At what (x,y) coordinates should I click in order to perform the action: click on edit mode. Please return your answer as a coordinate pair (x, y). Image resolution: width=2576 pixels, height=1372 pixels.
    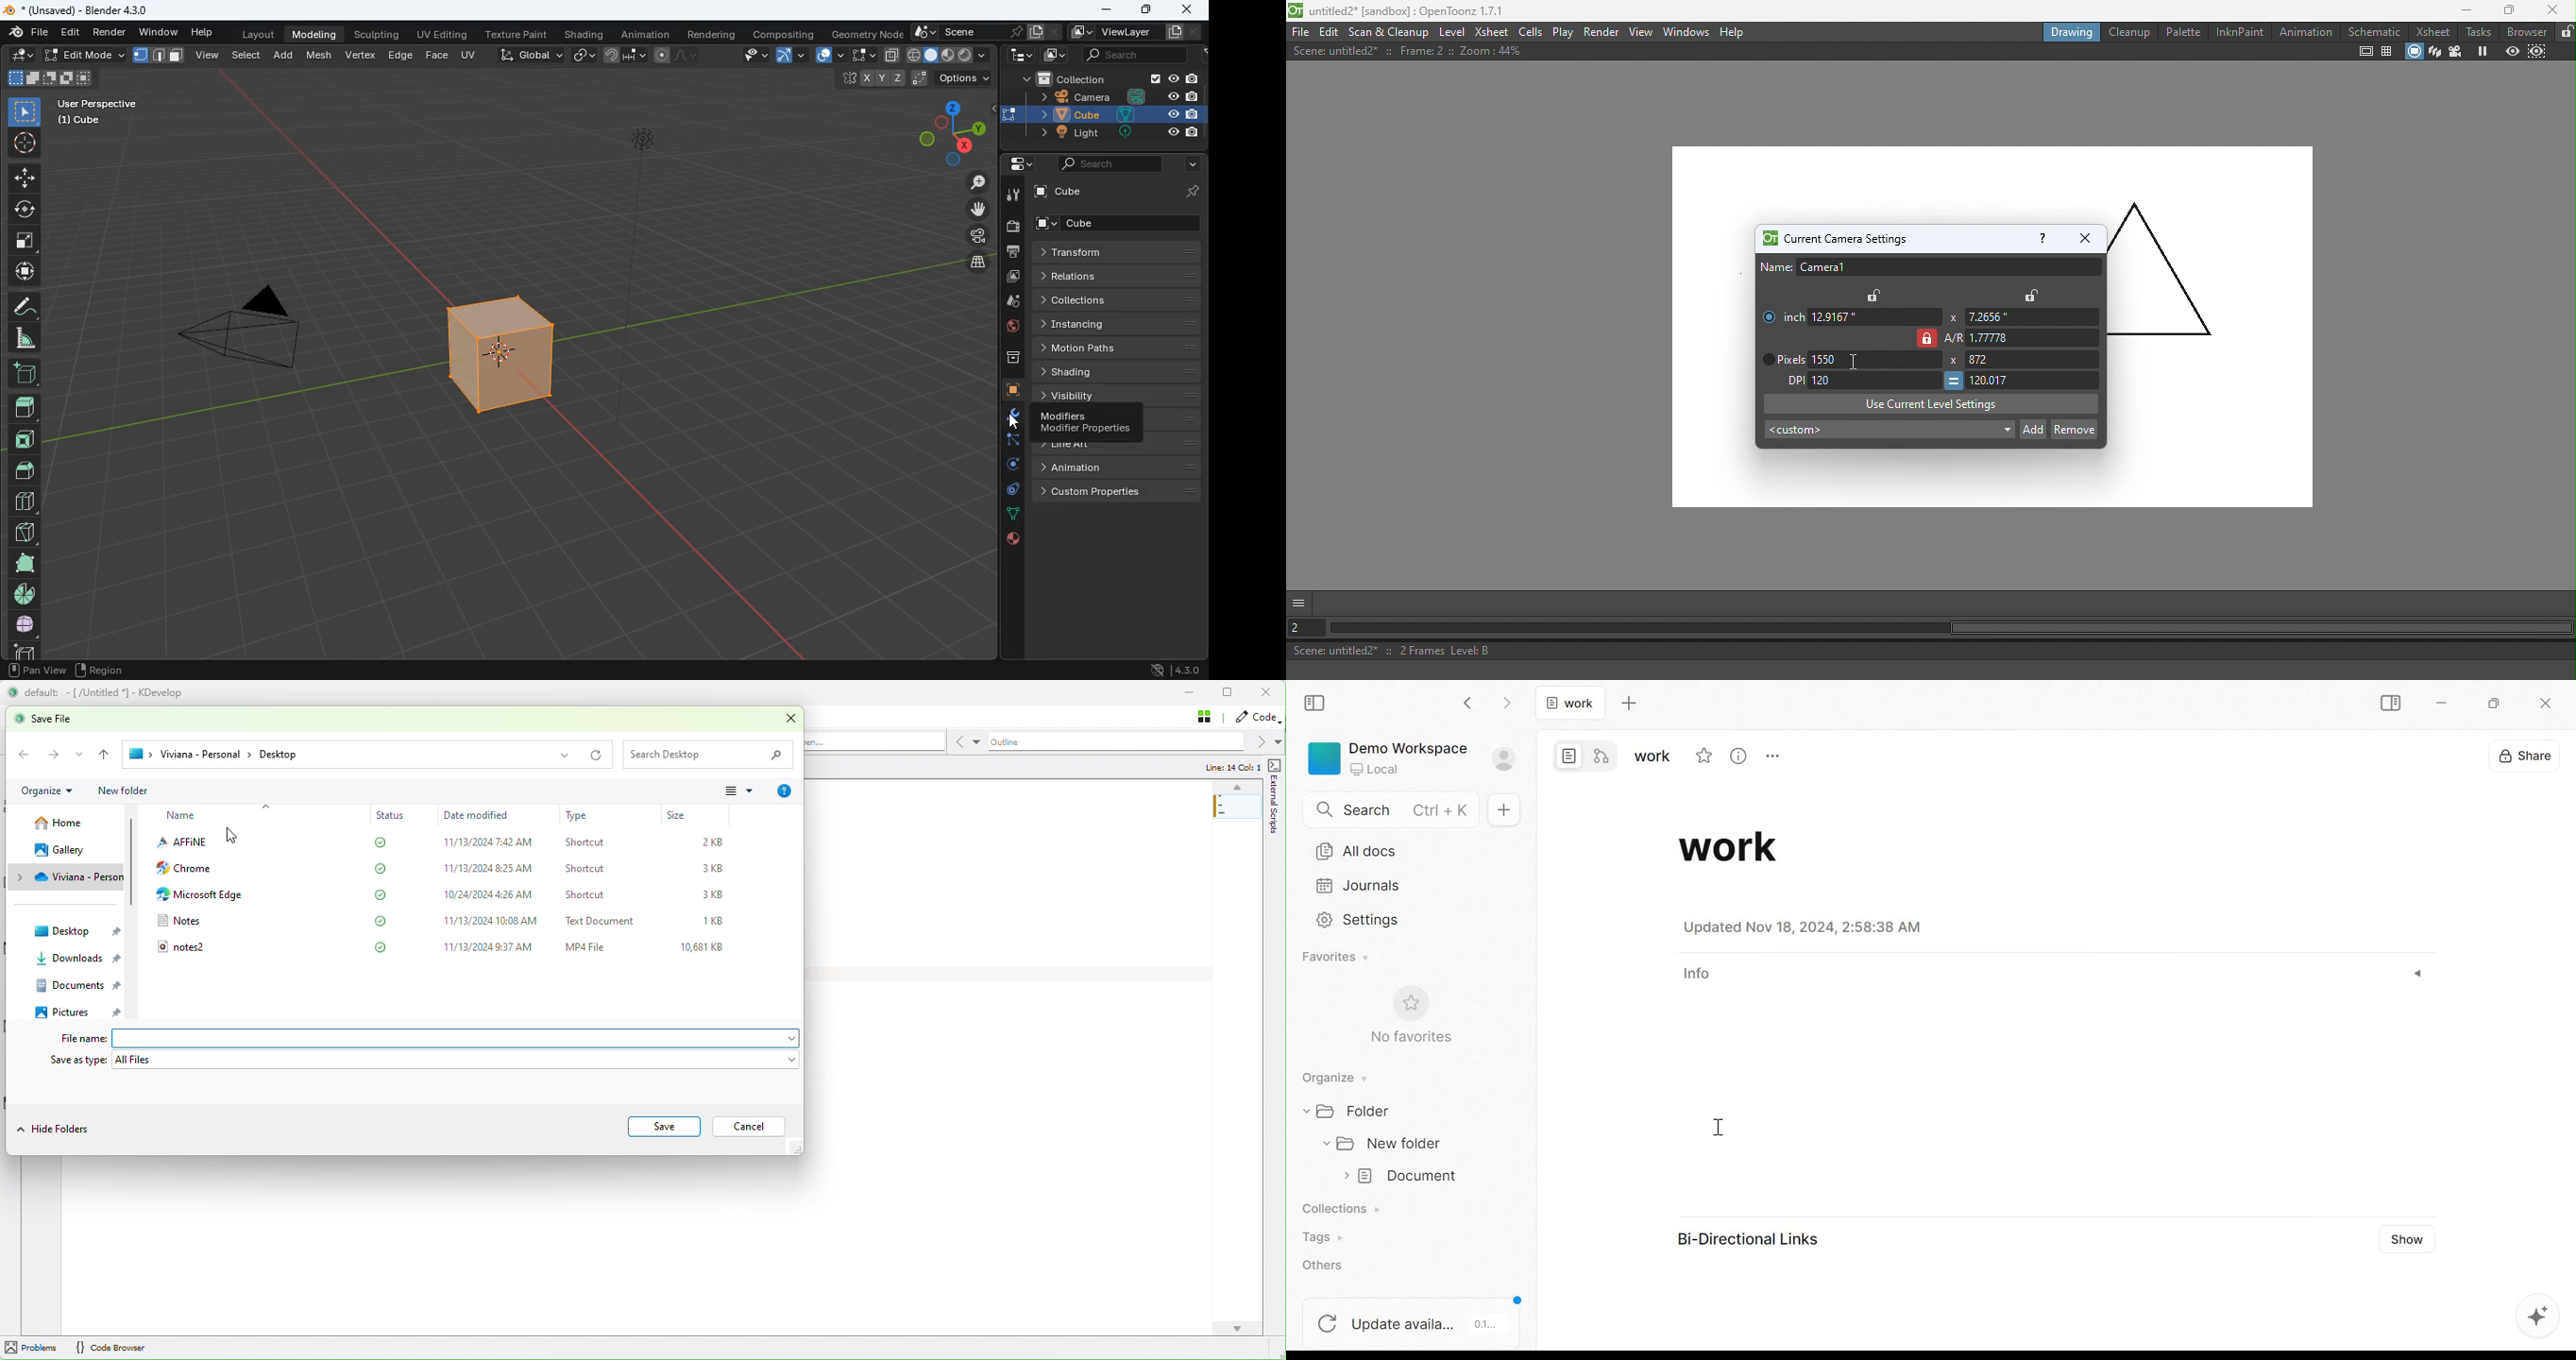
    Looking at the image, I should click on (82, 56).